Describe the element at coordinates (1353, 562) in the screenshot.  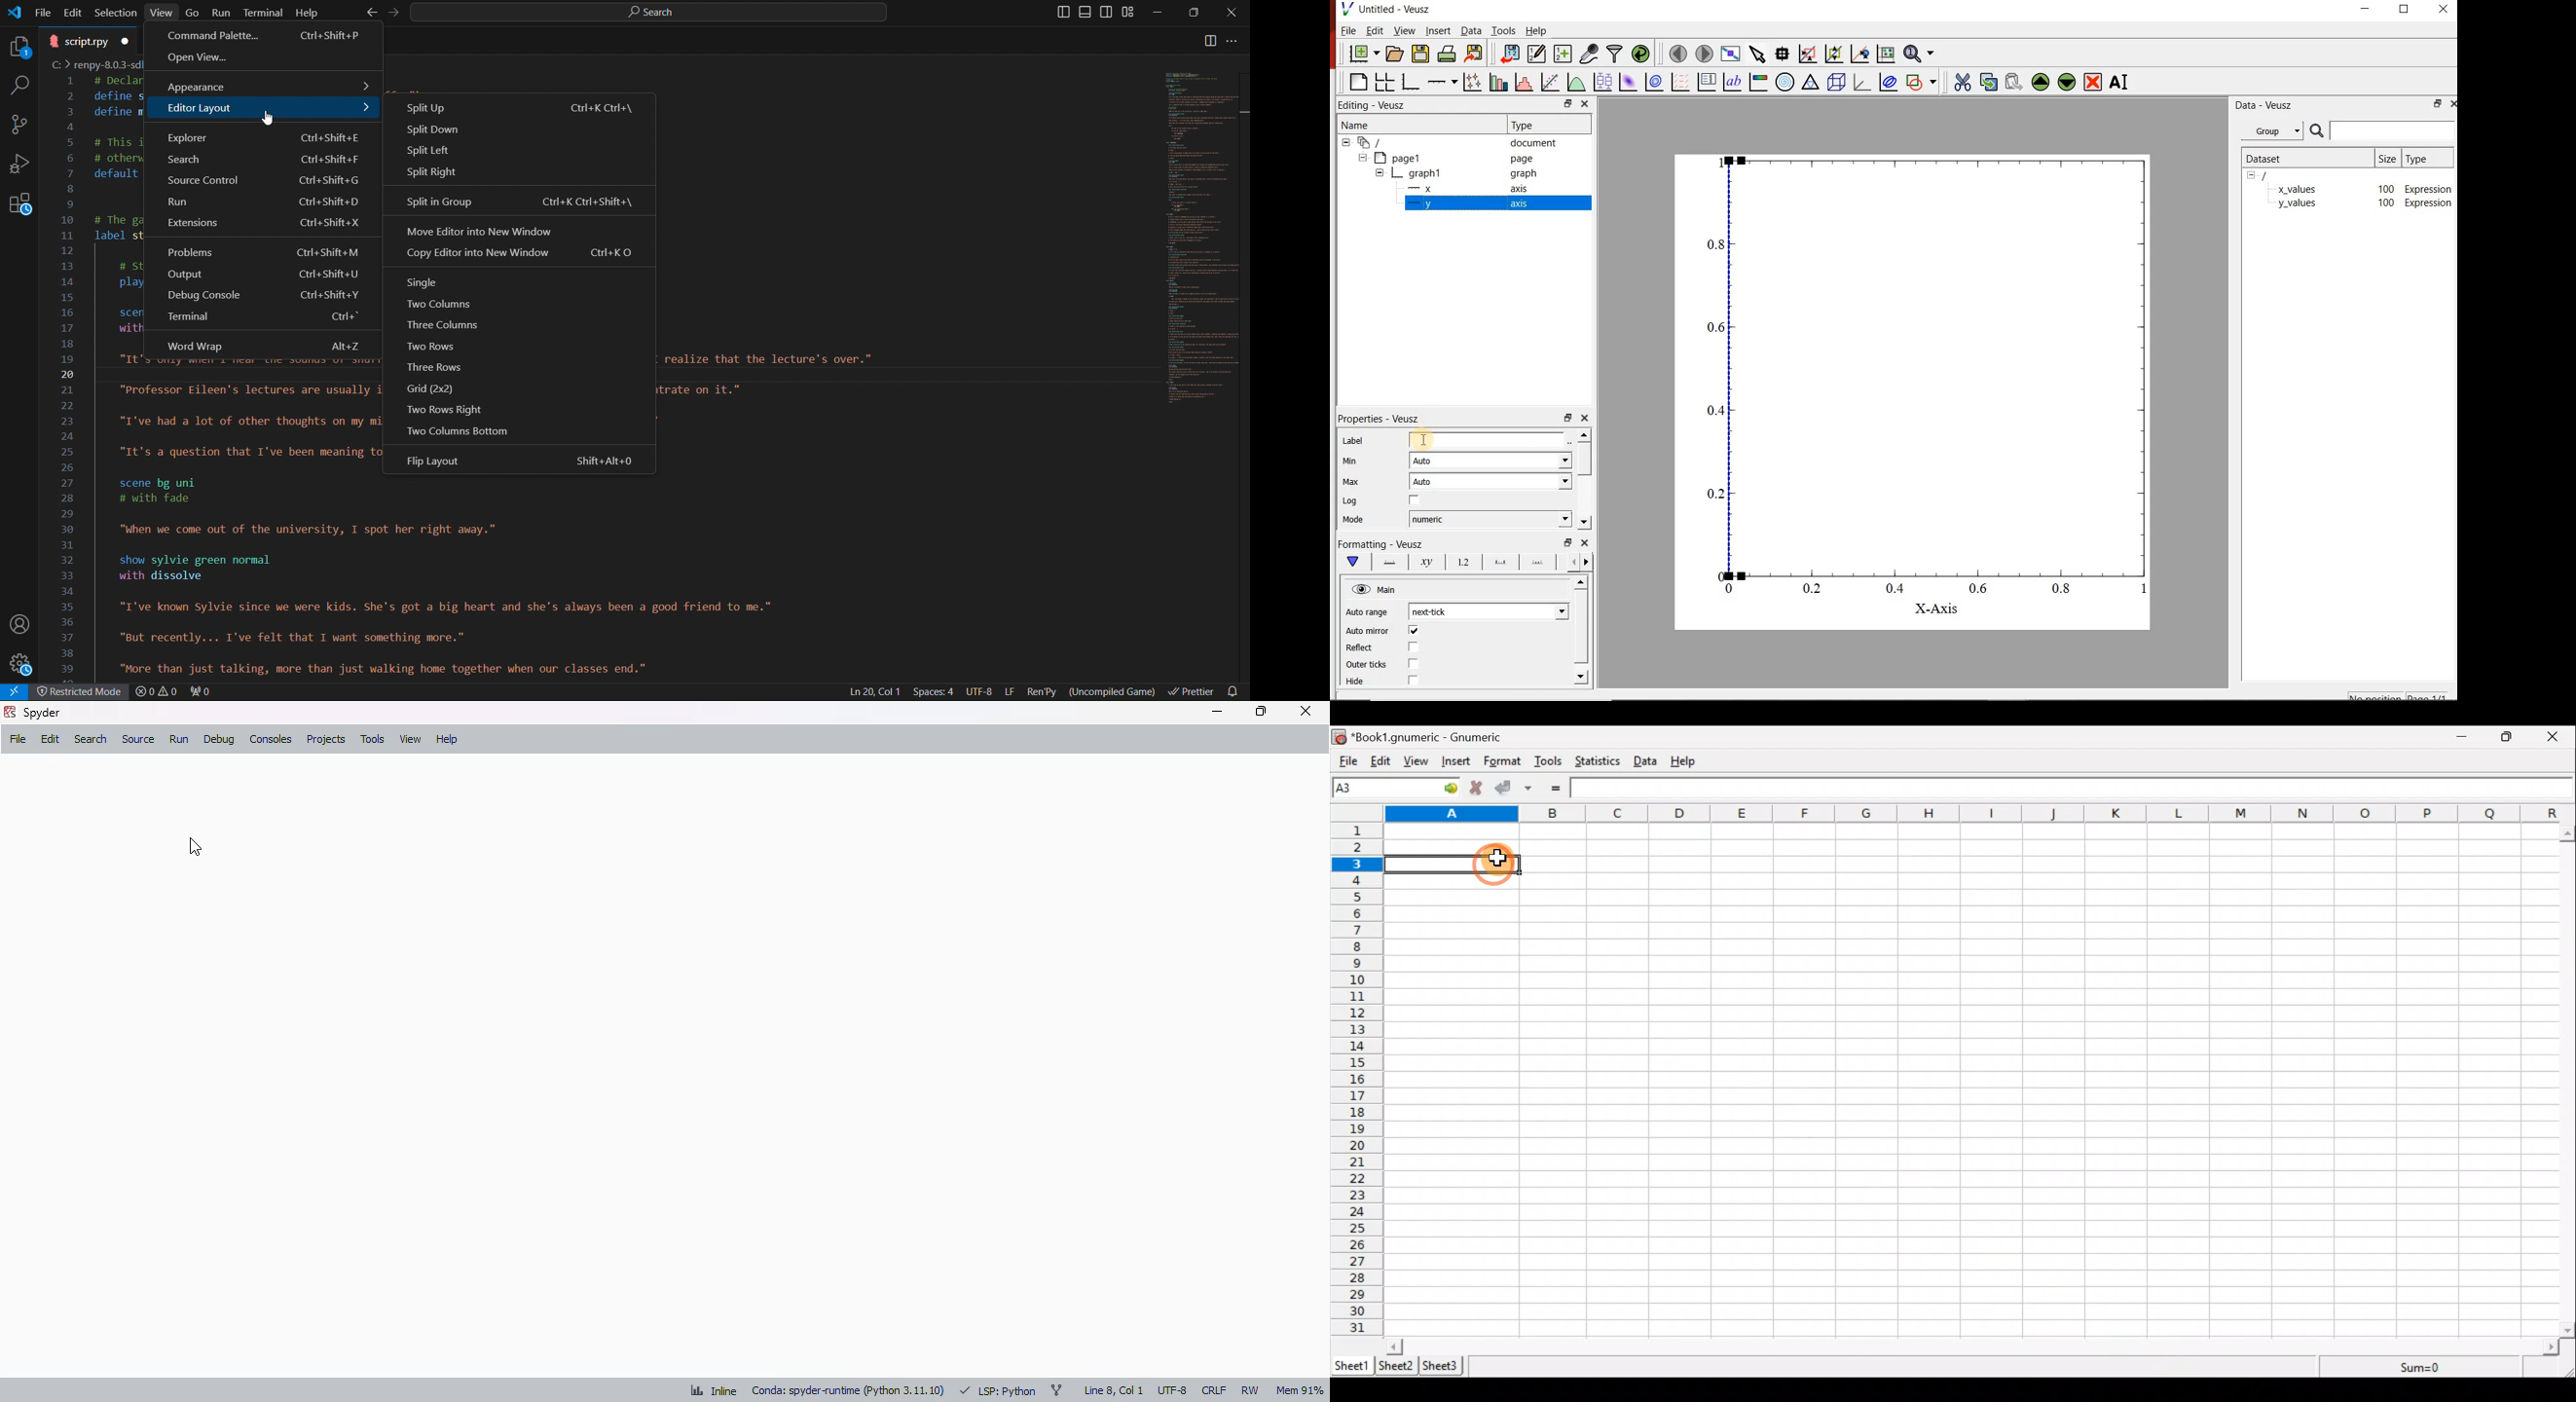
I see `main formatting` at that location.